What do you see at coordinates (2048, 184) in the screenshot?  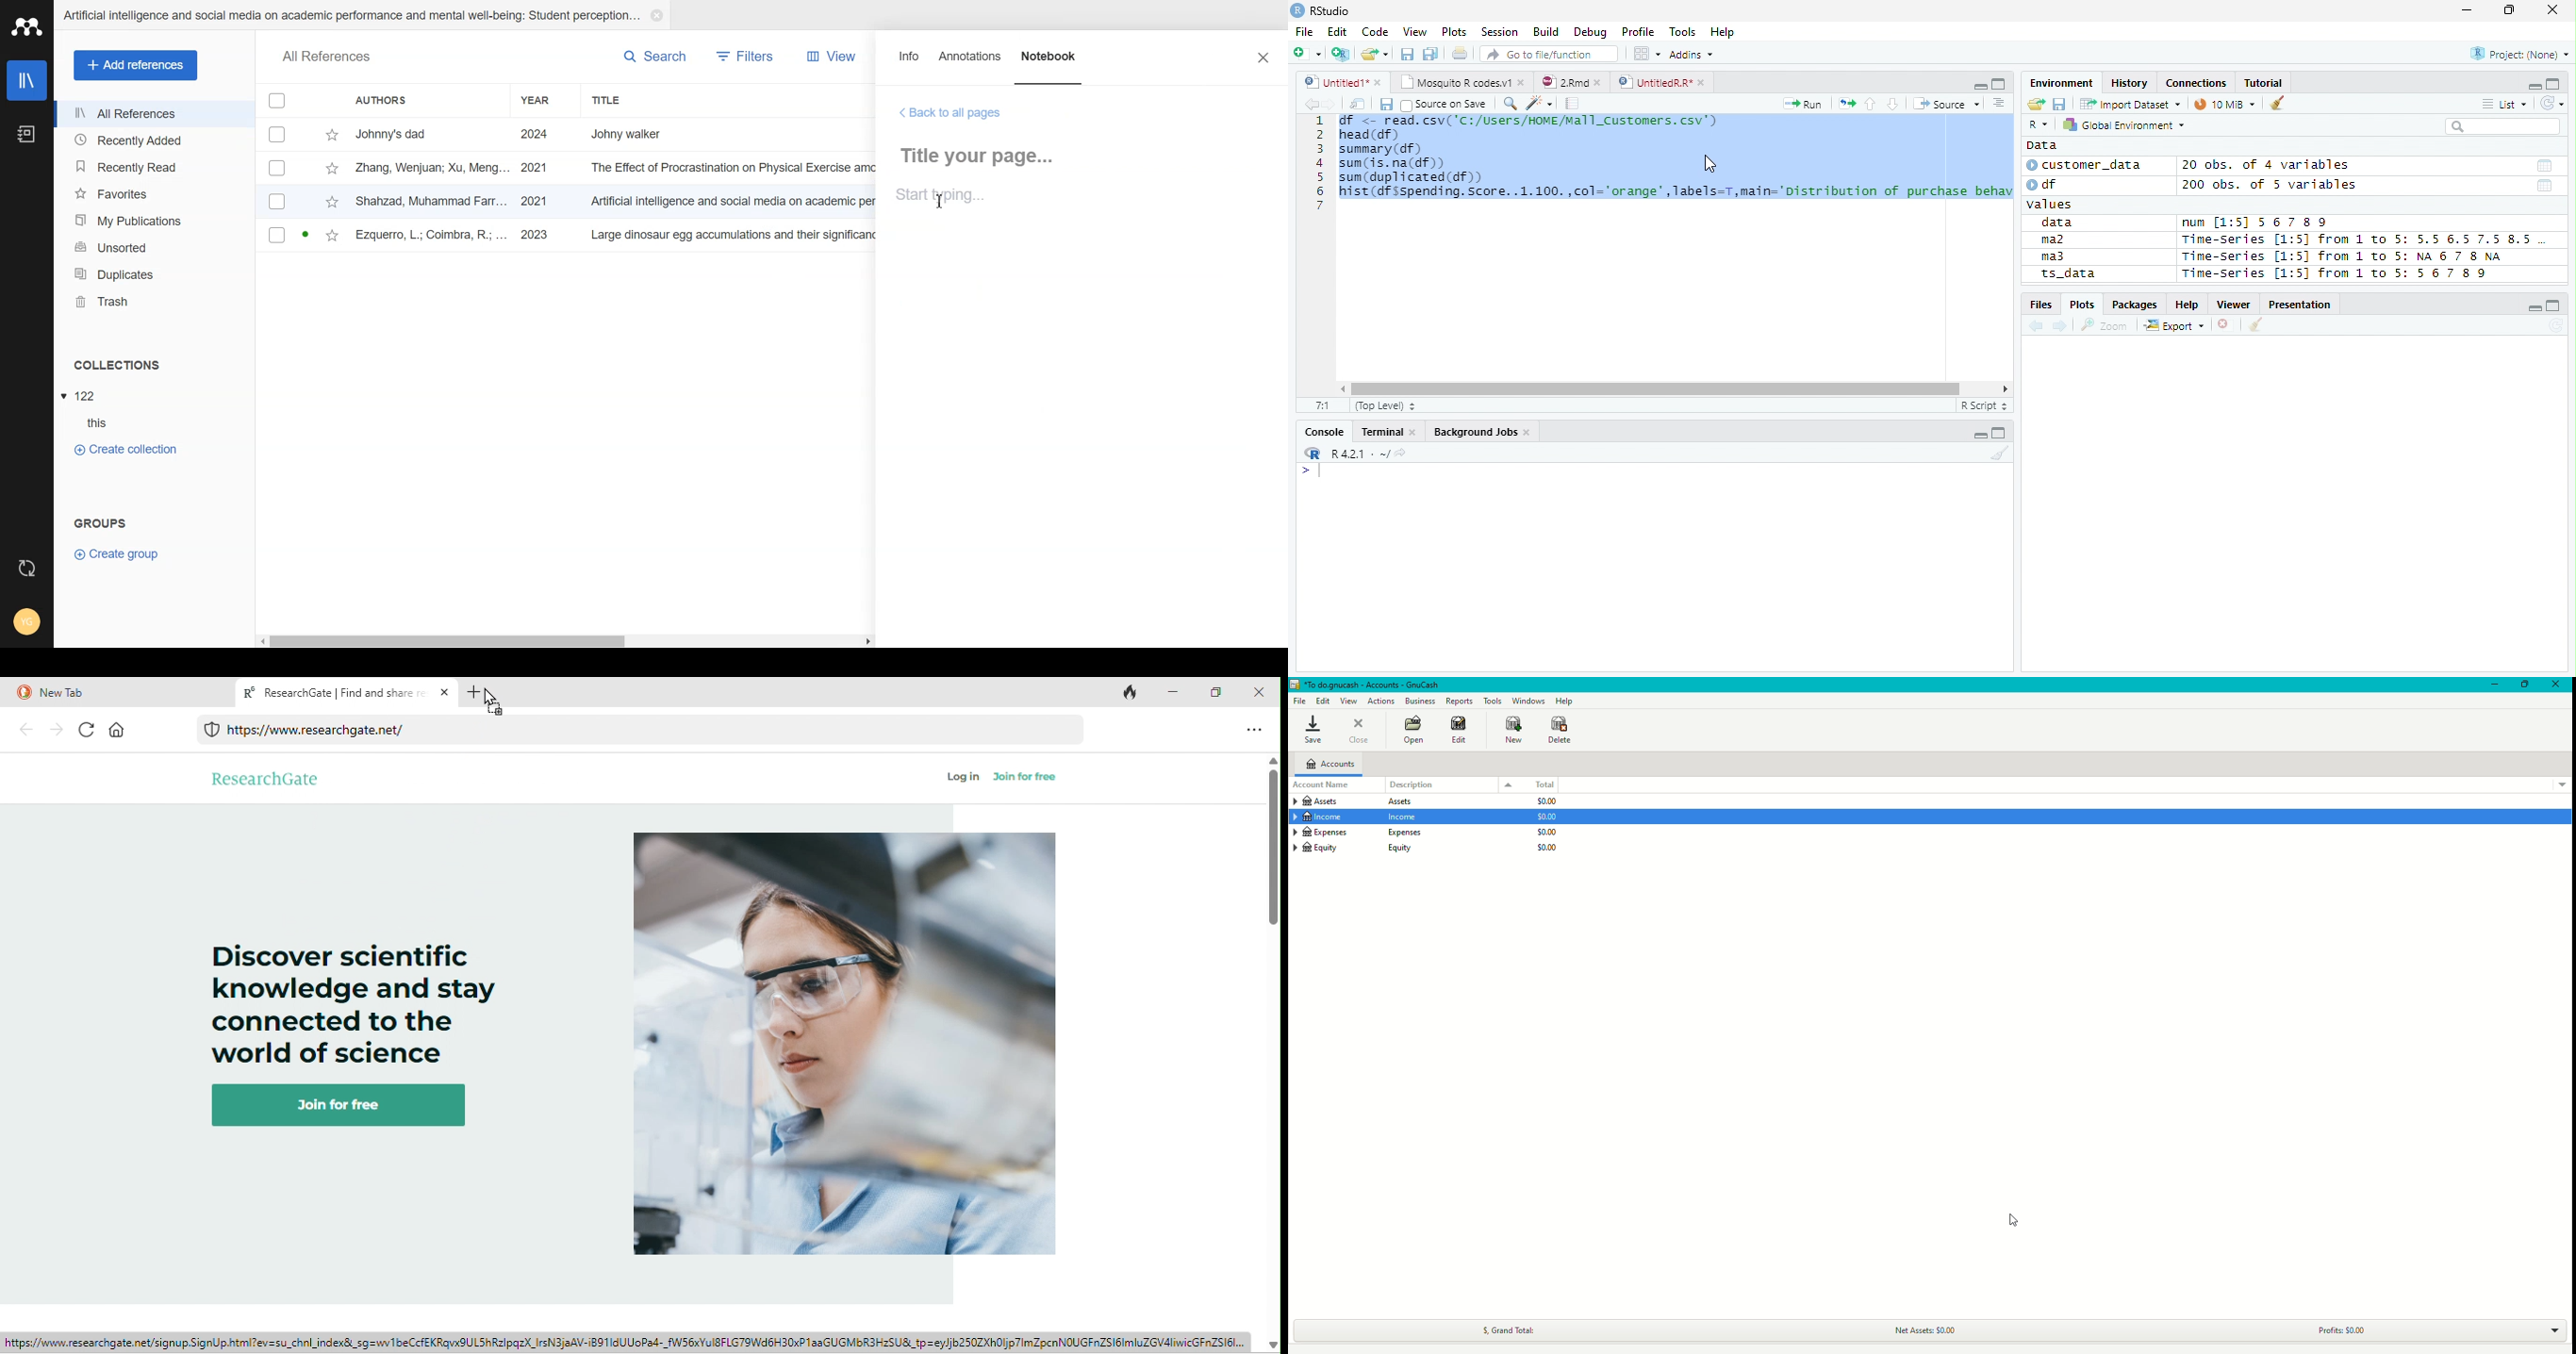 I see `df` at bounding box center [2048, 184].